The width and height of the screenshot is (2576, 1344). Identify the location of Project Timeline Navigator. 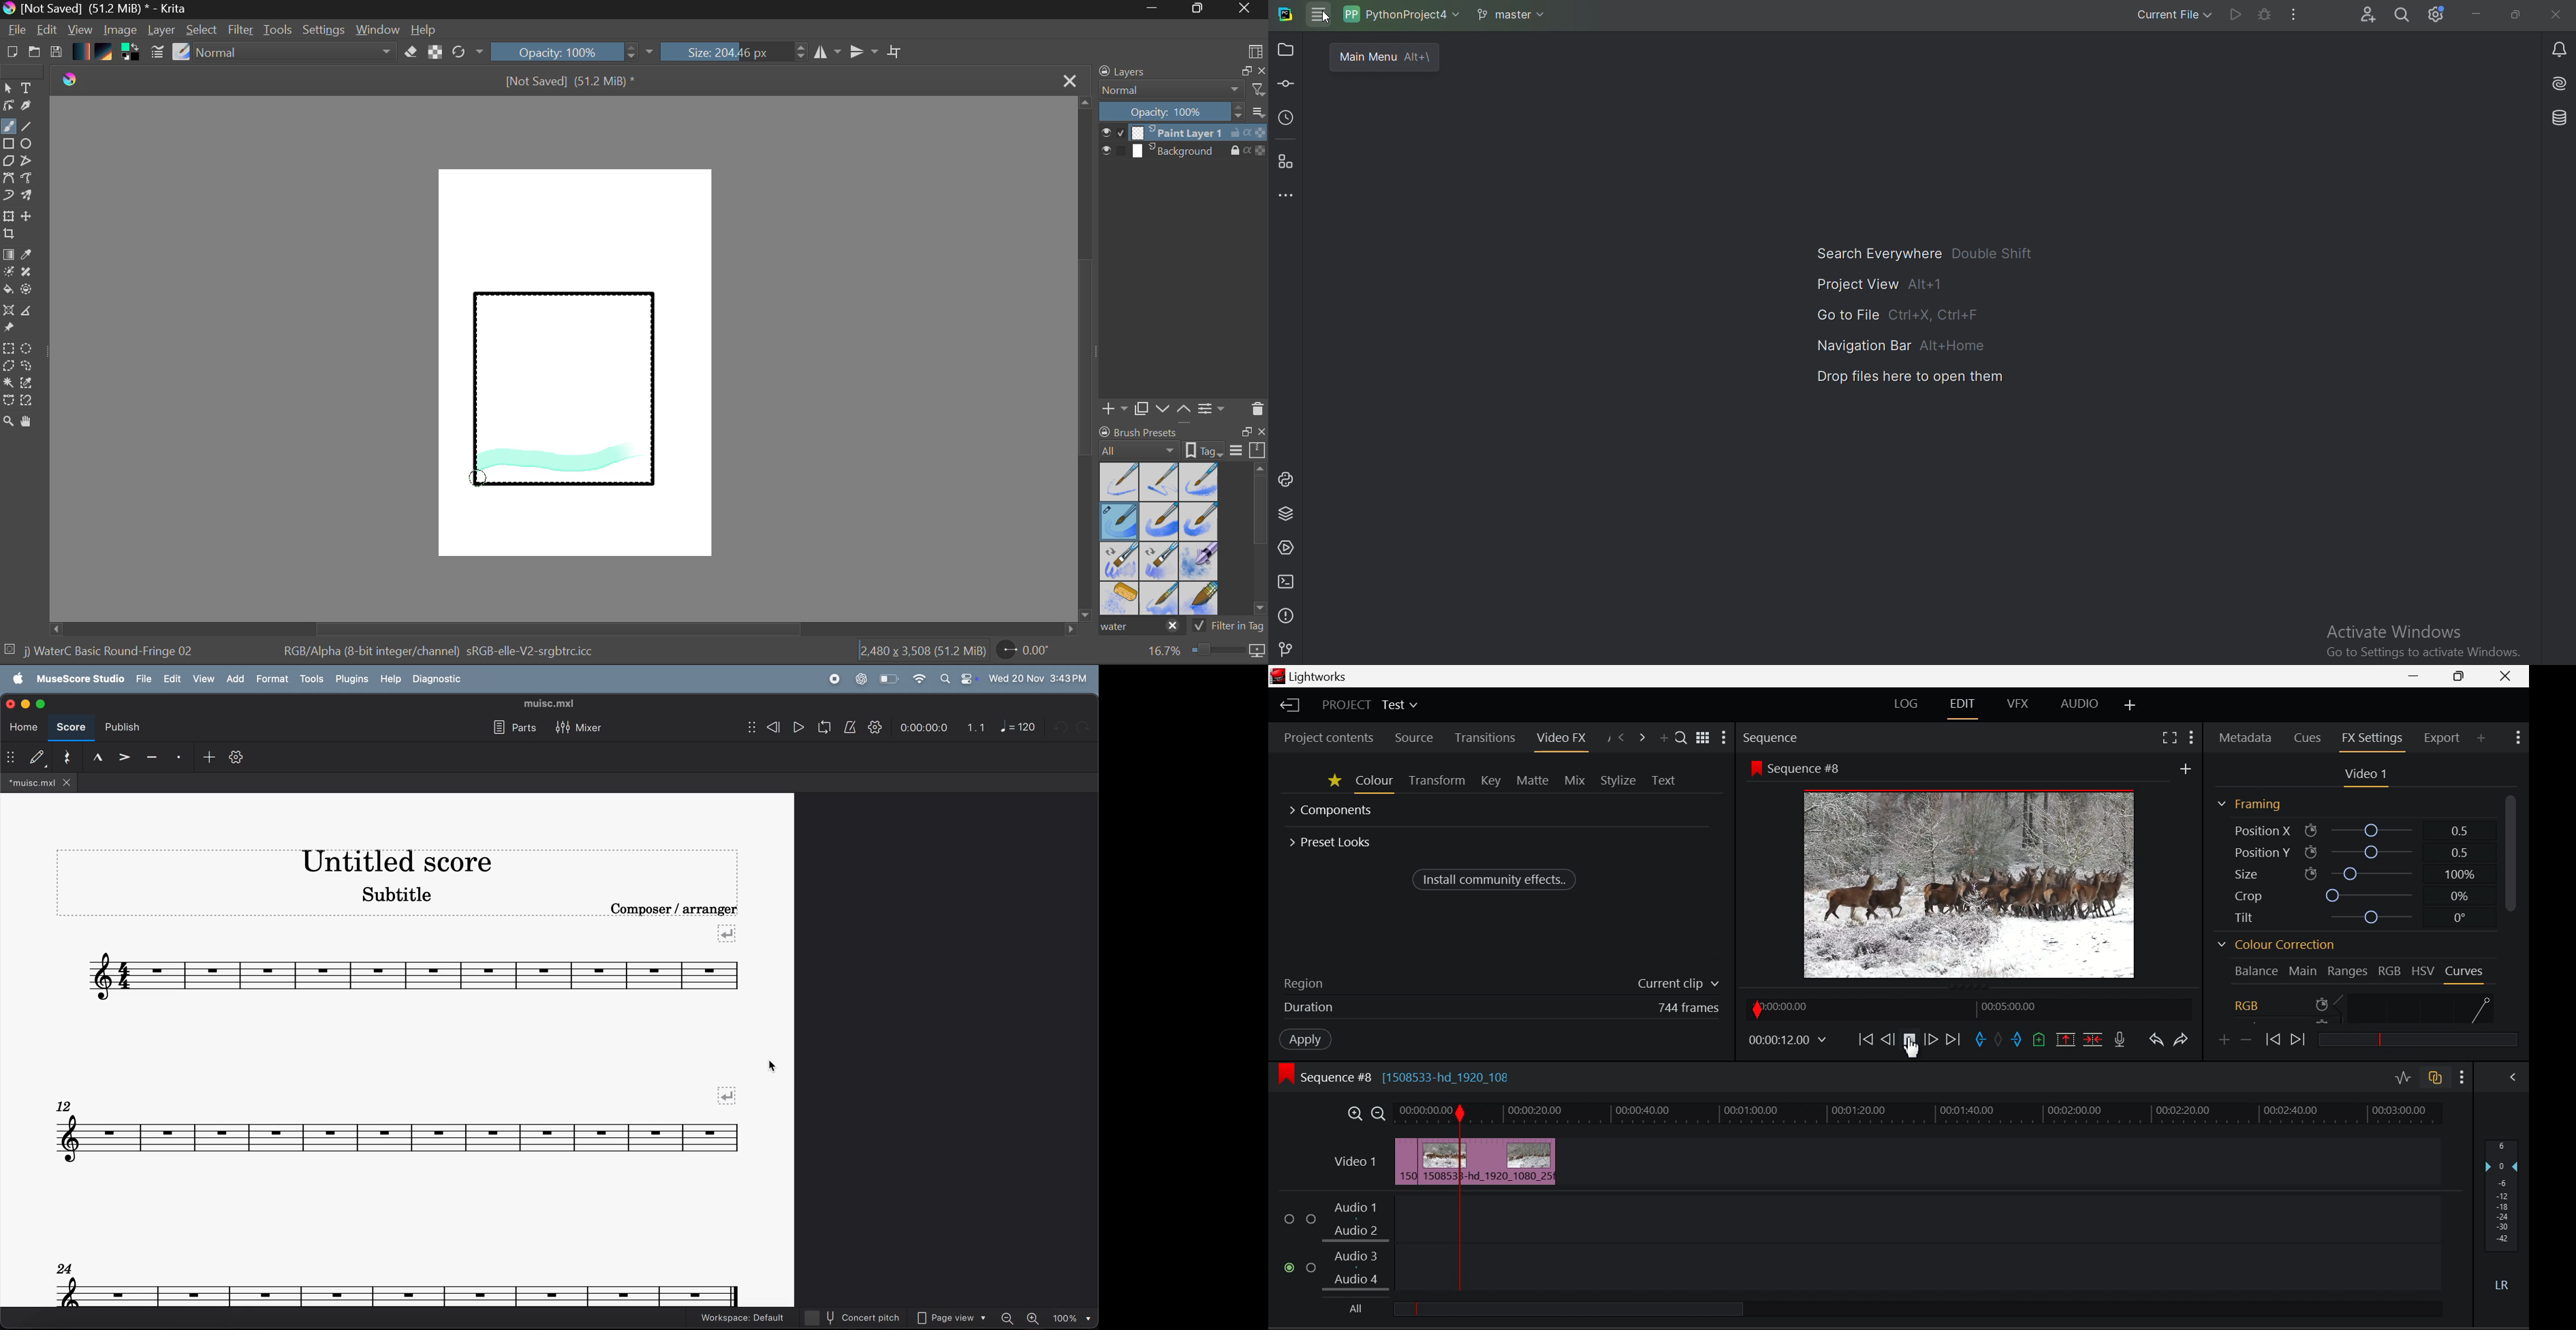
(1969, 1008).